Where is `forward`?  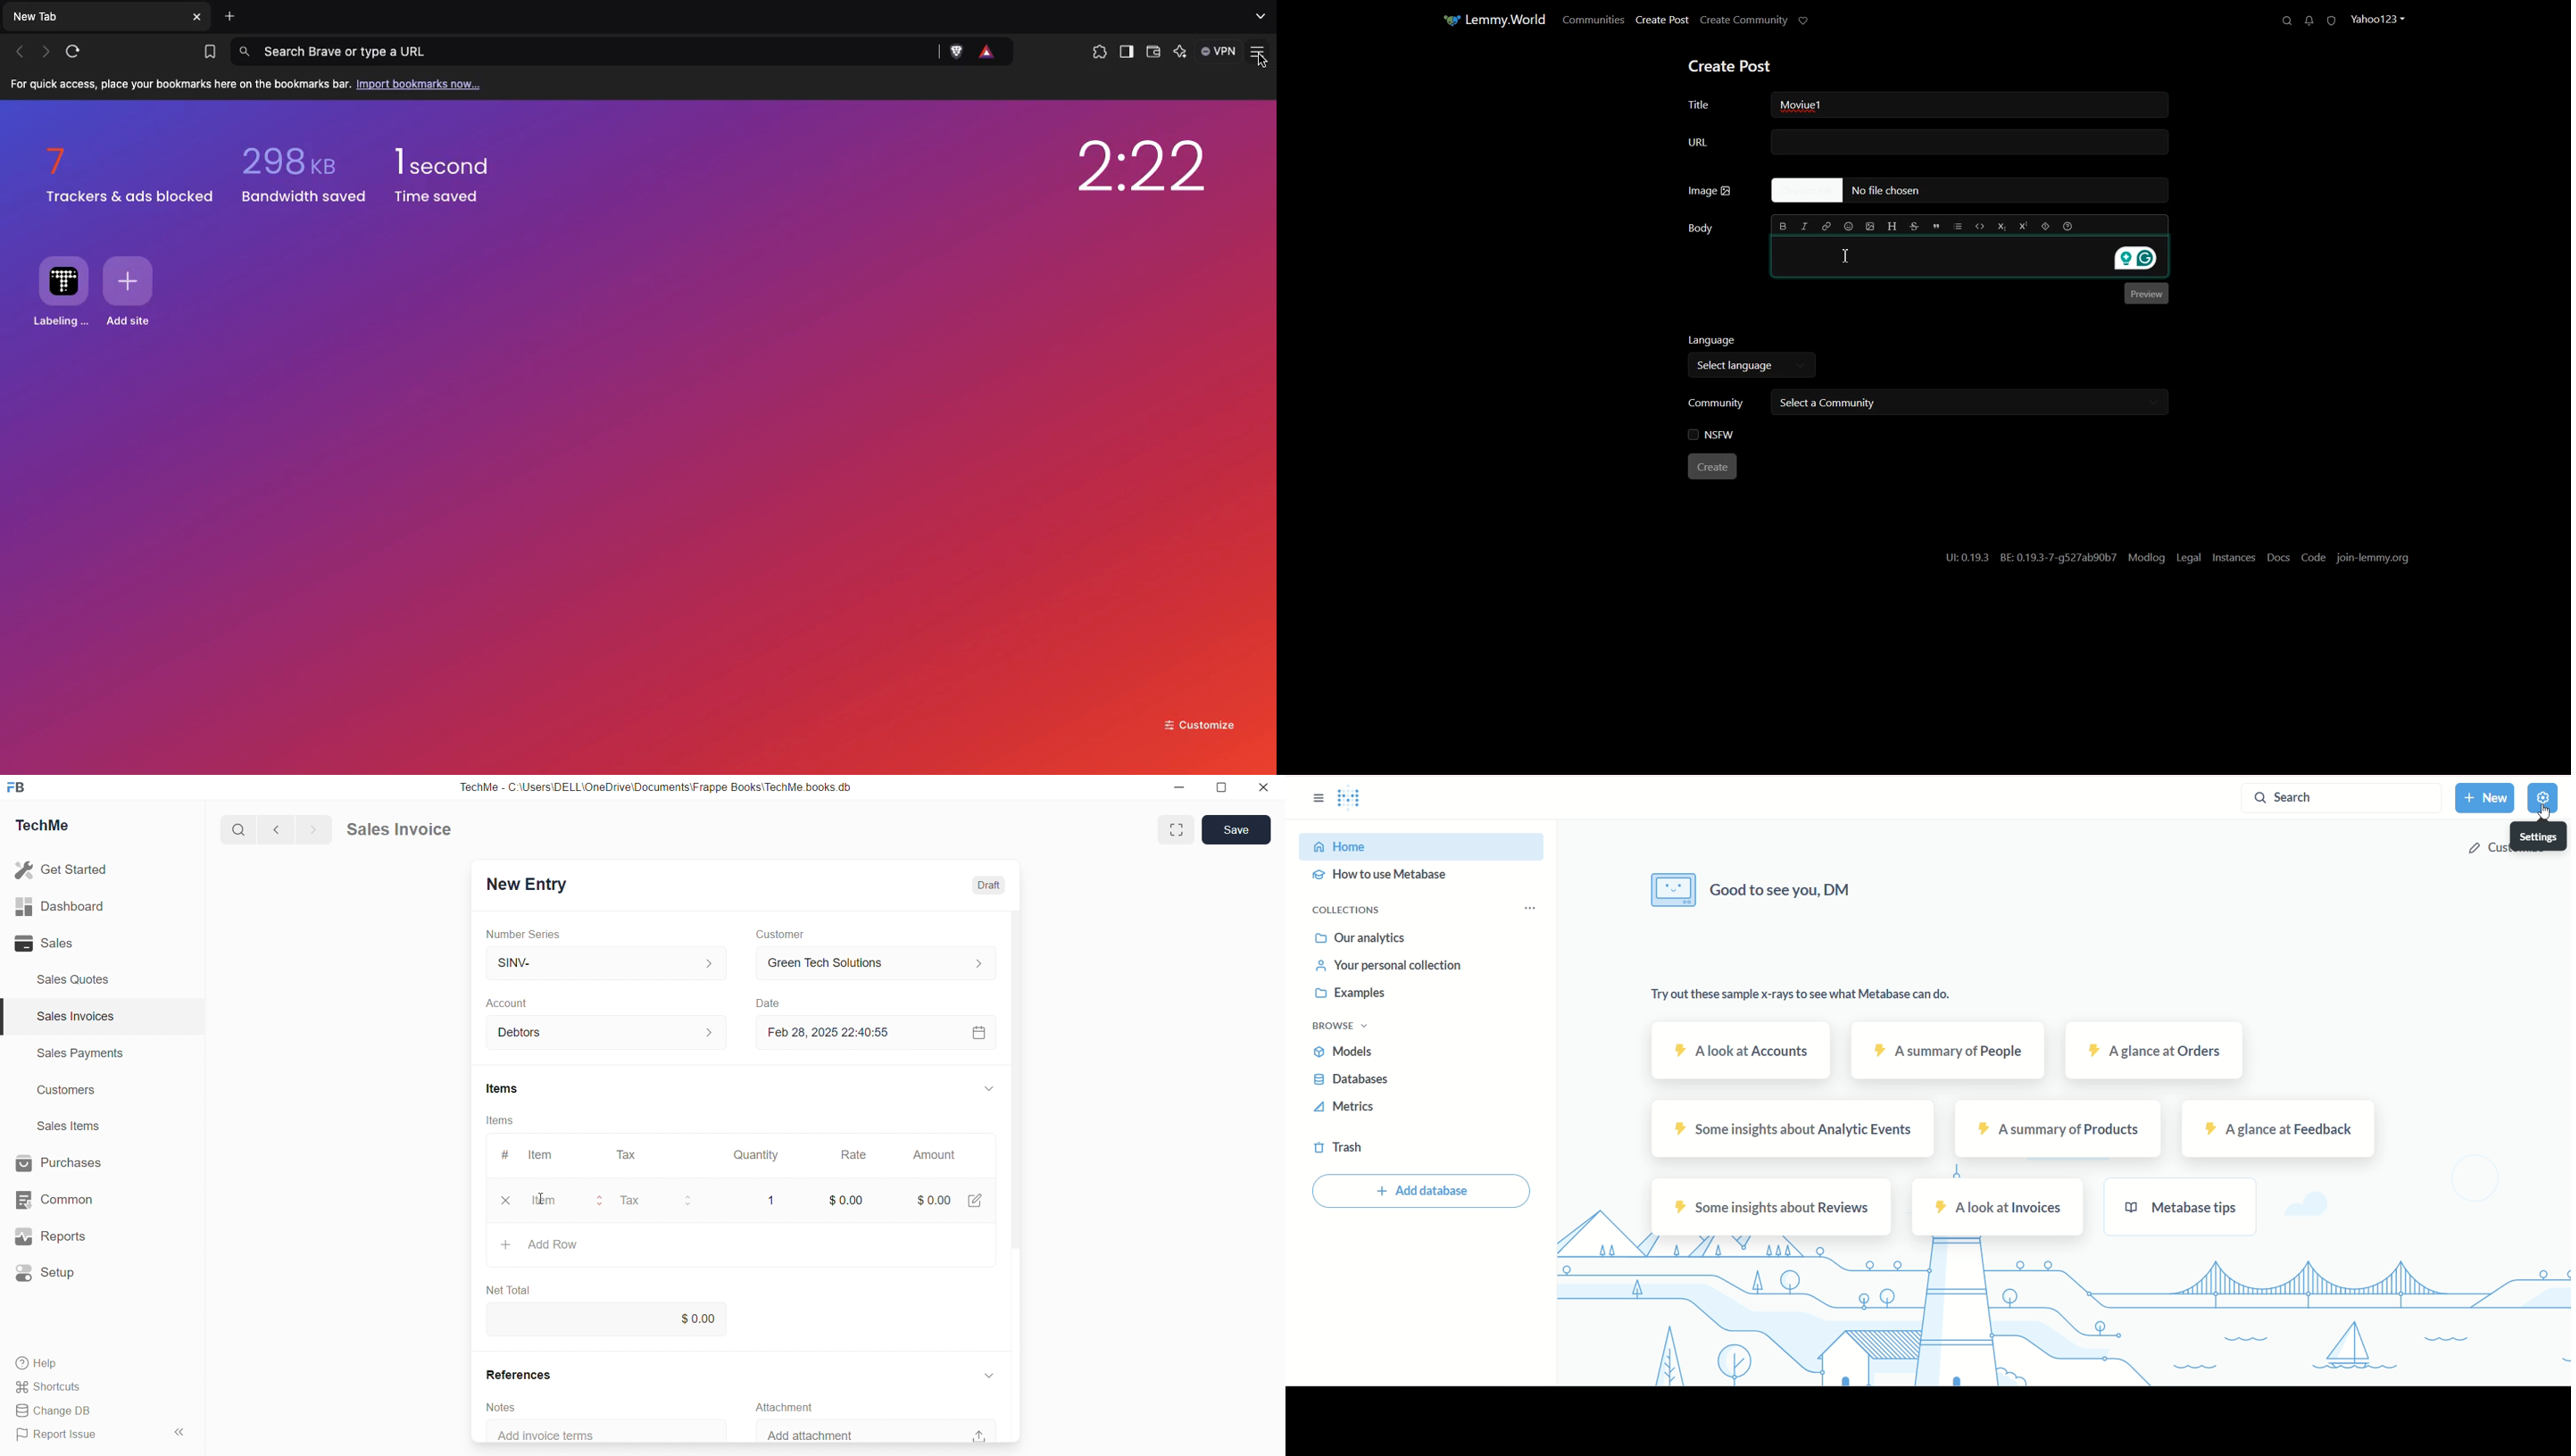
forward is located at coordinates (311, 830).